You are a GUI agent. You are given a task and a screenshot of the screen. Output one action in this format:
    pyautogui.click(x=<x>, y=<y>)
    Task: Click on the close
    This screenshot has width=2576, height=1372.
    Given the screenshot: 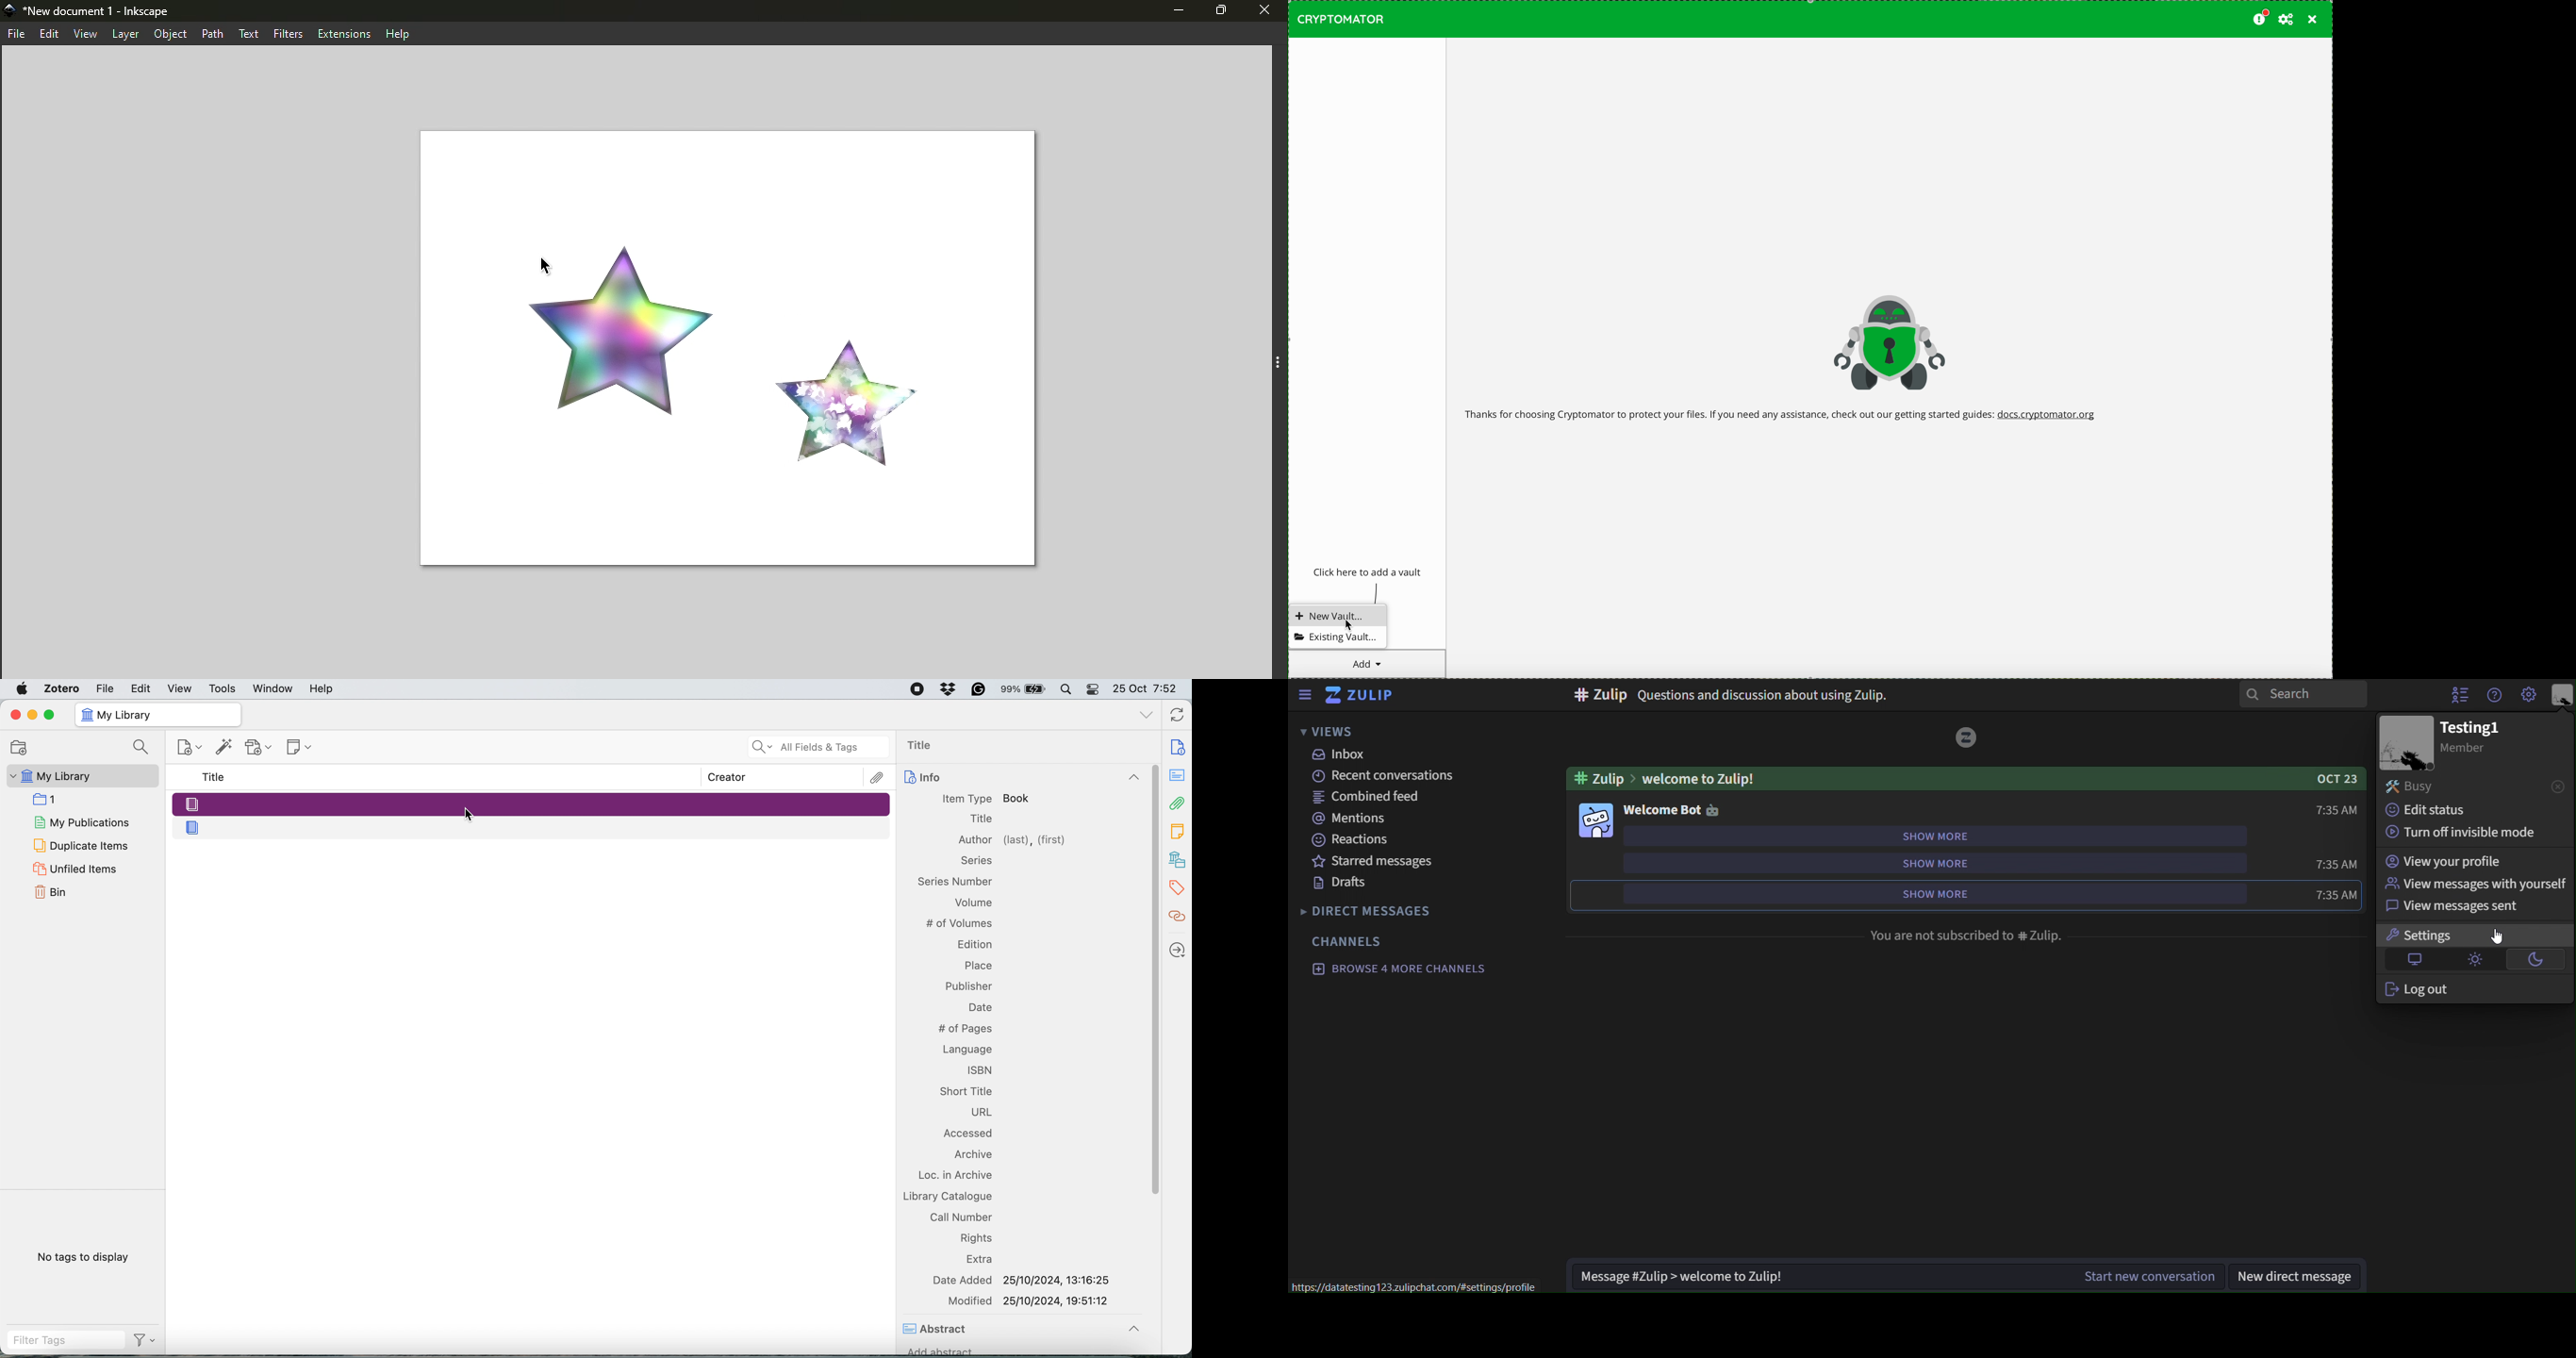 What is the action you would take?
    pyautogui.click(x=1268, y=12)
    